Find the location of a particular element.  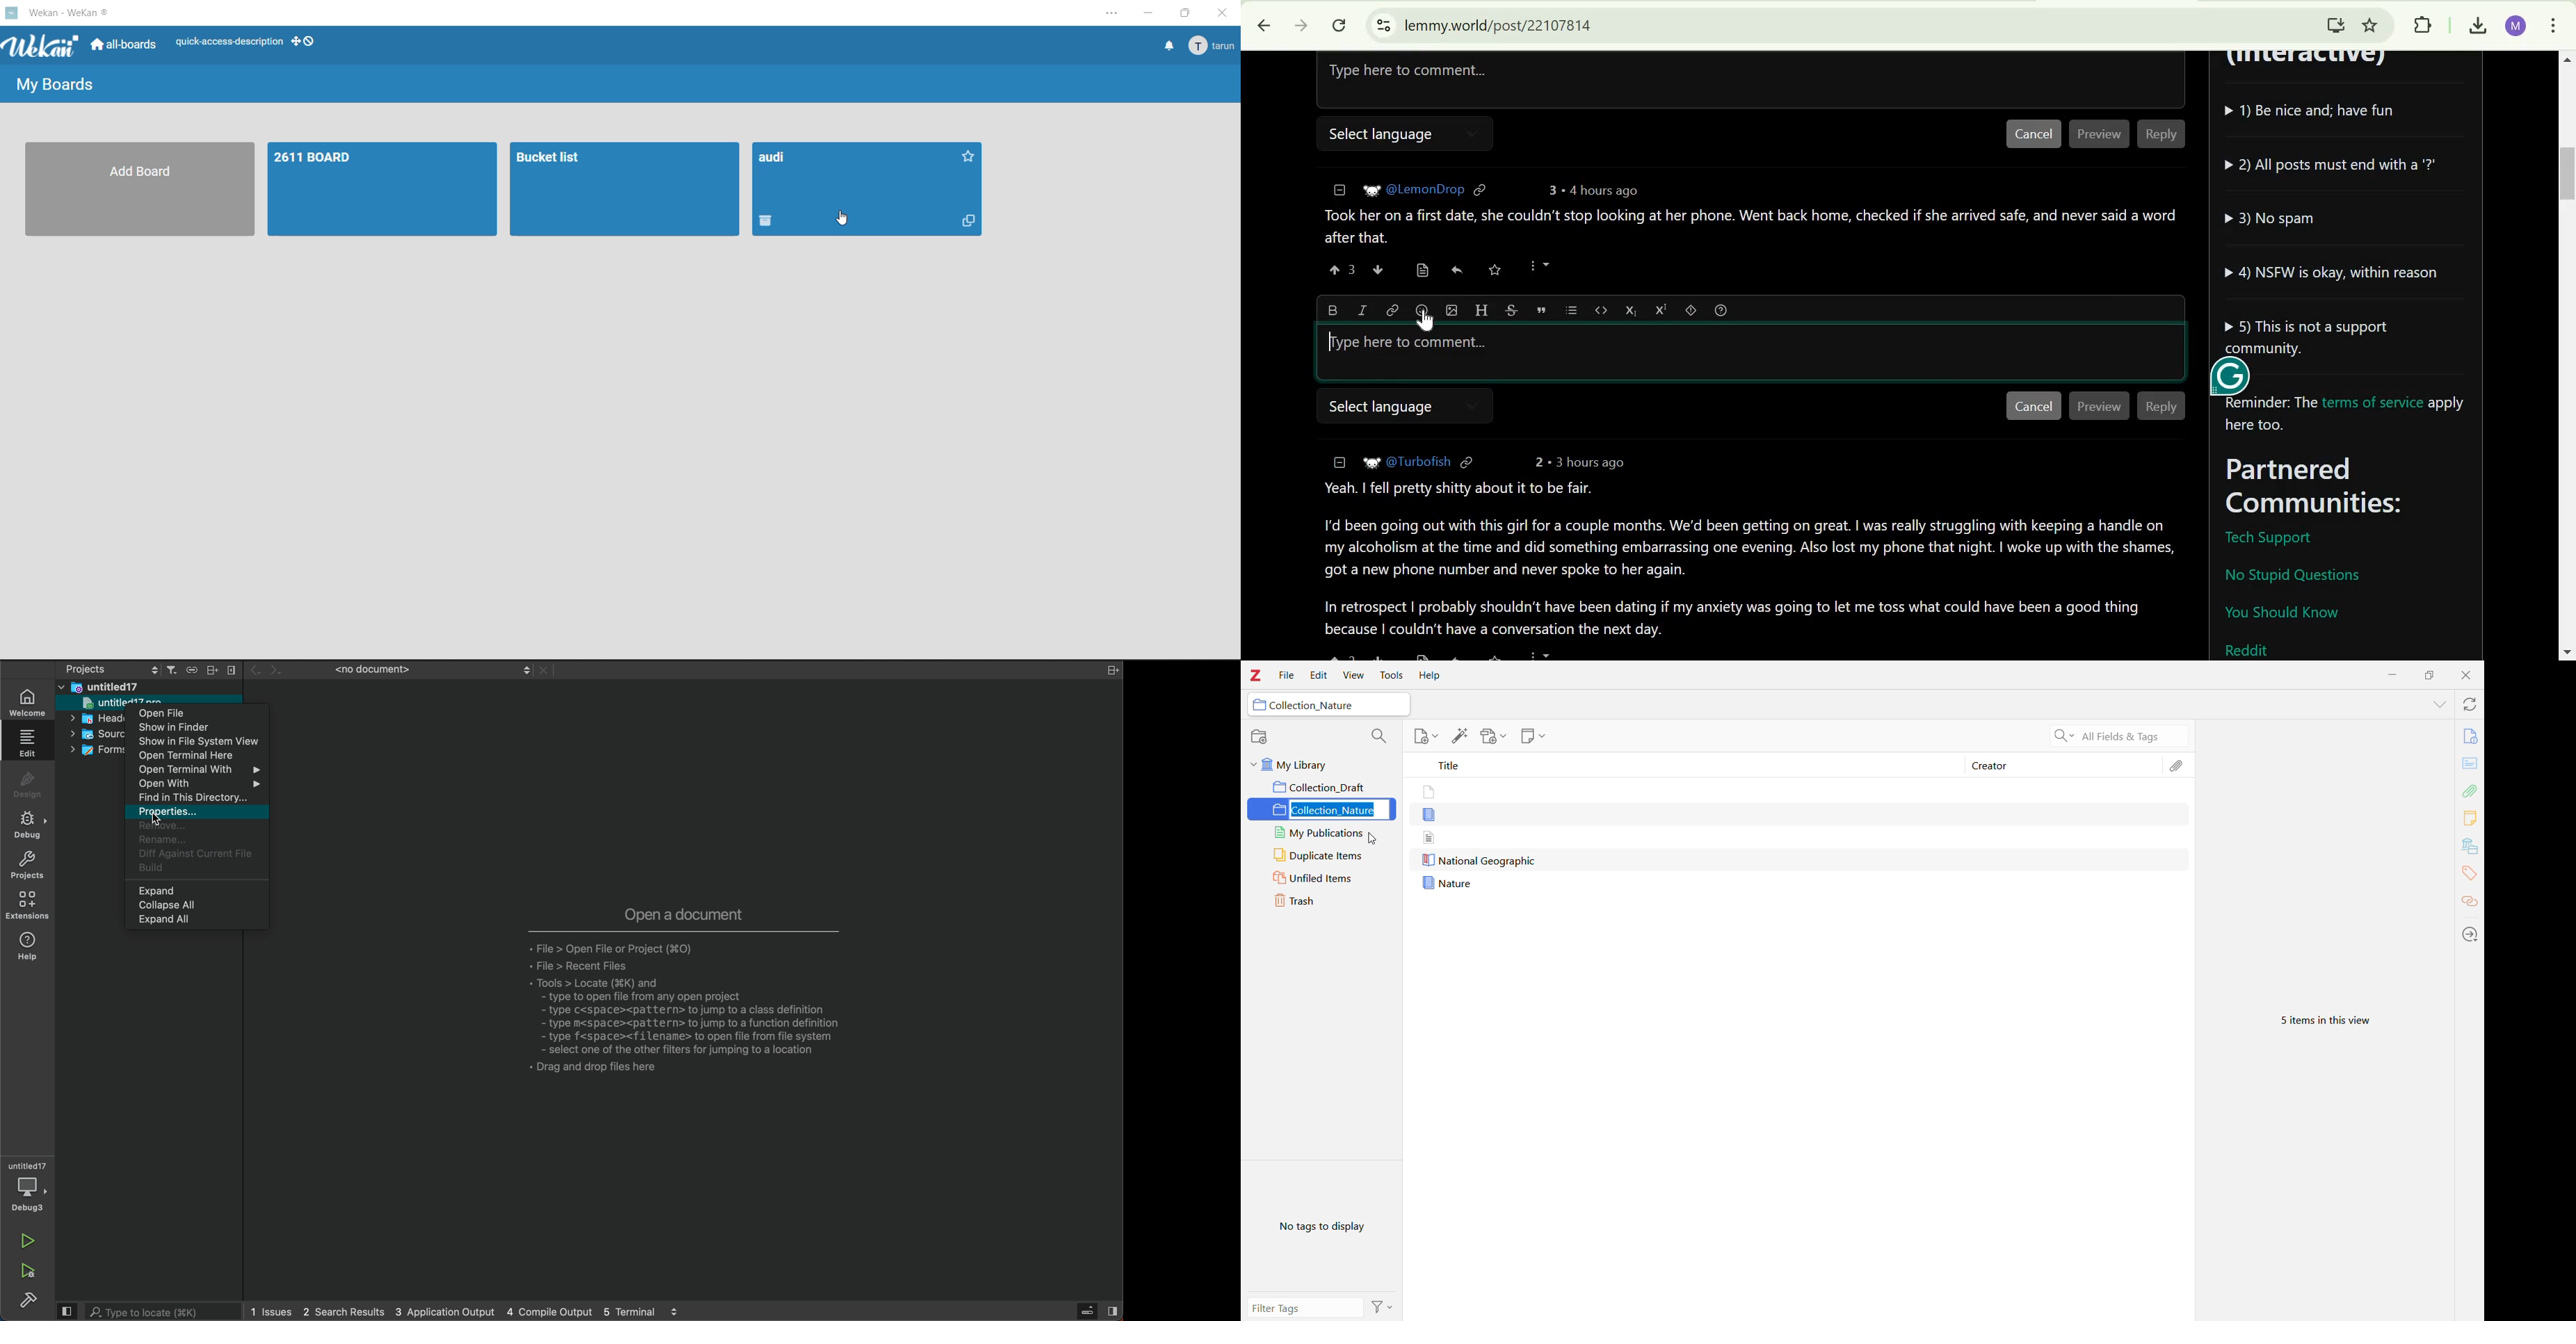

maximize is located at coordinates (1189, 14).